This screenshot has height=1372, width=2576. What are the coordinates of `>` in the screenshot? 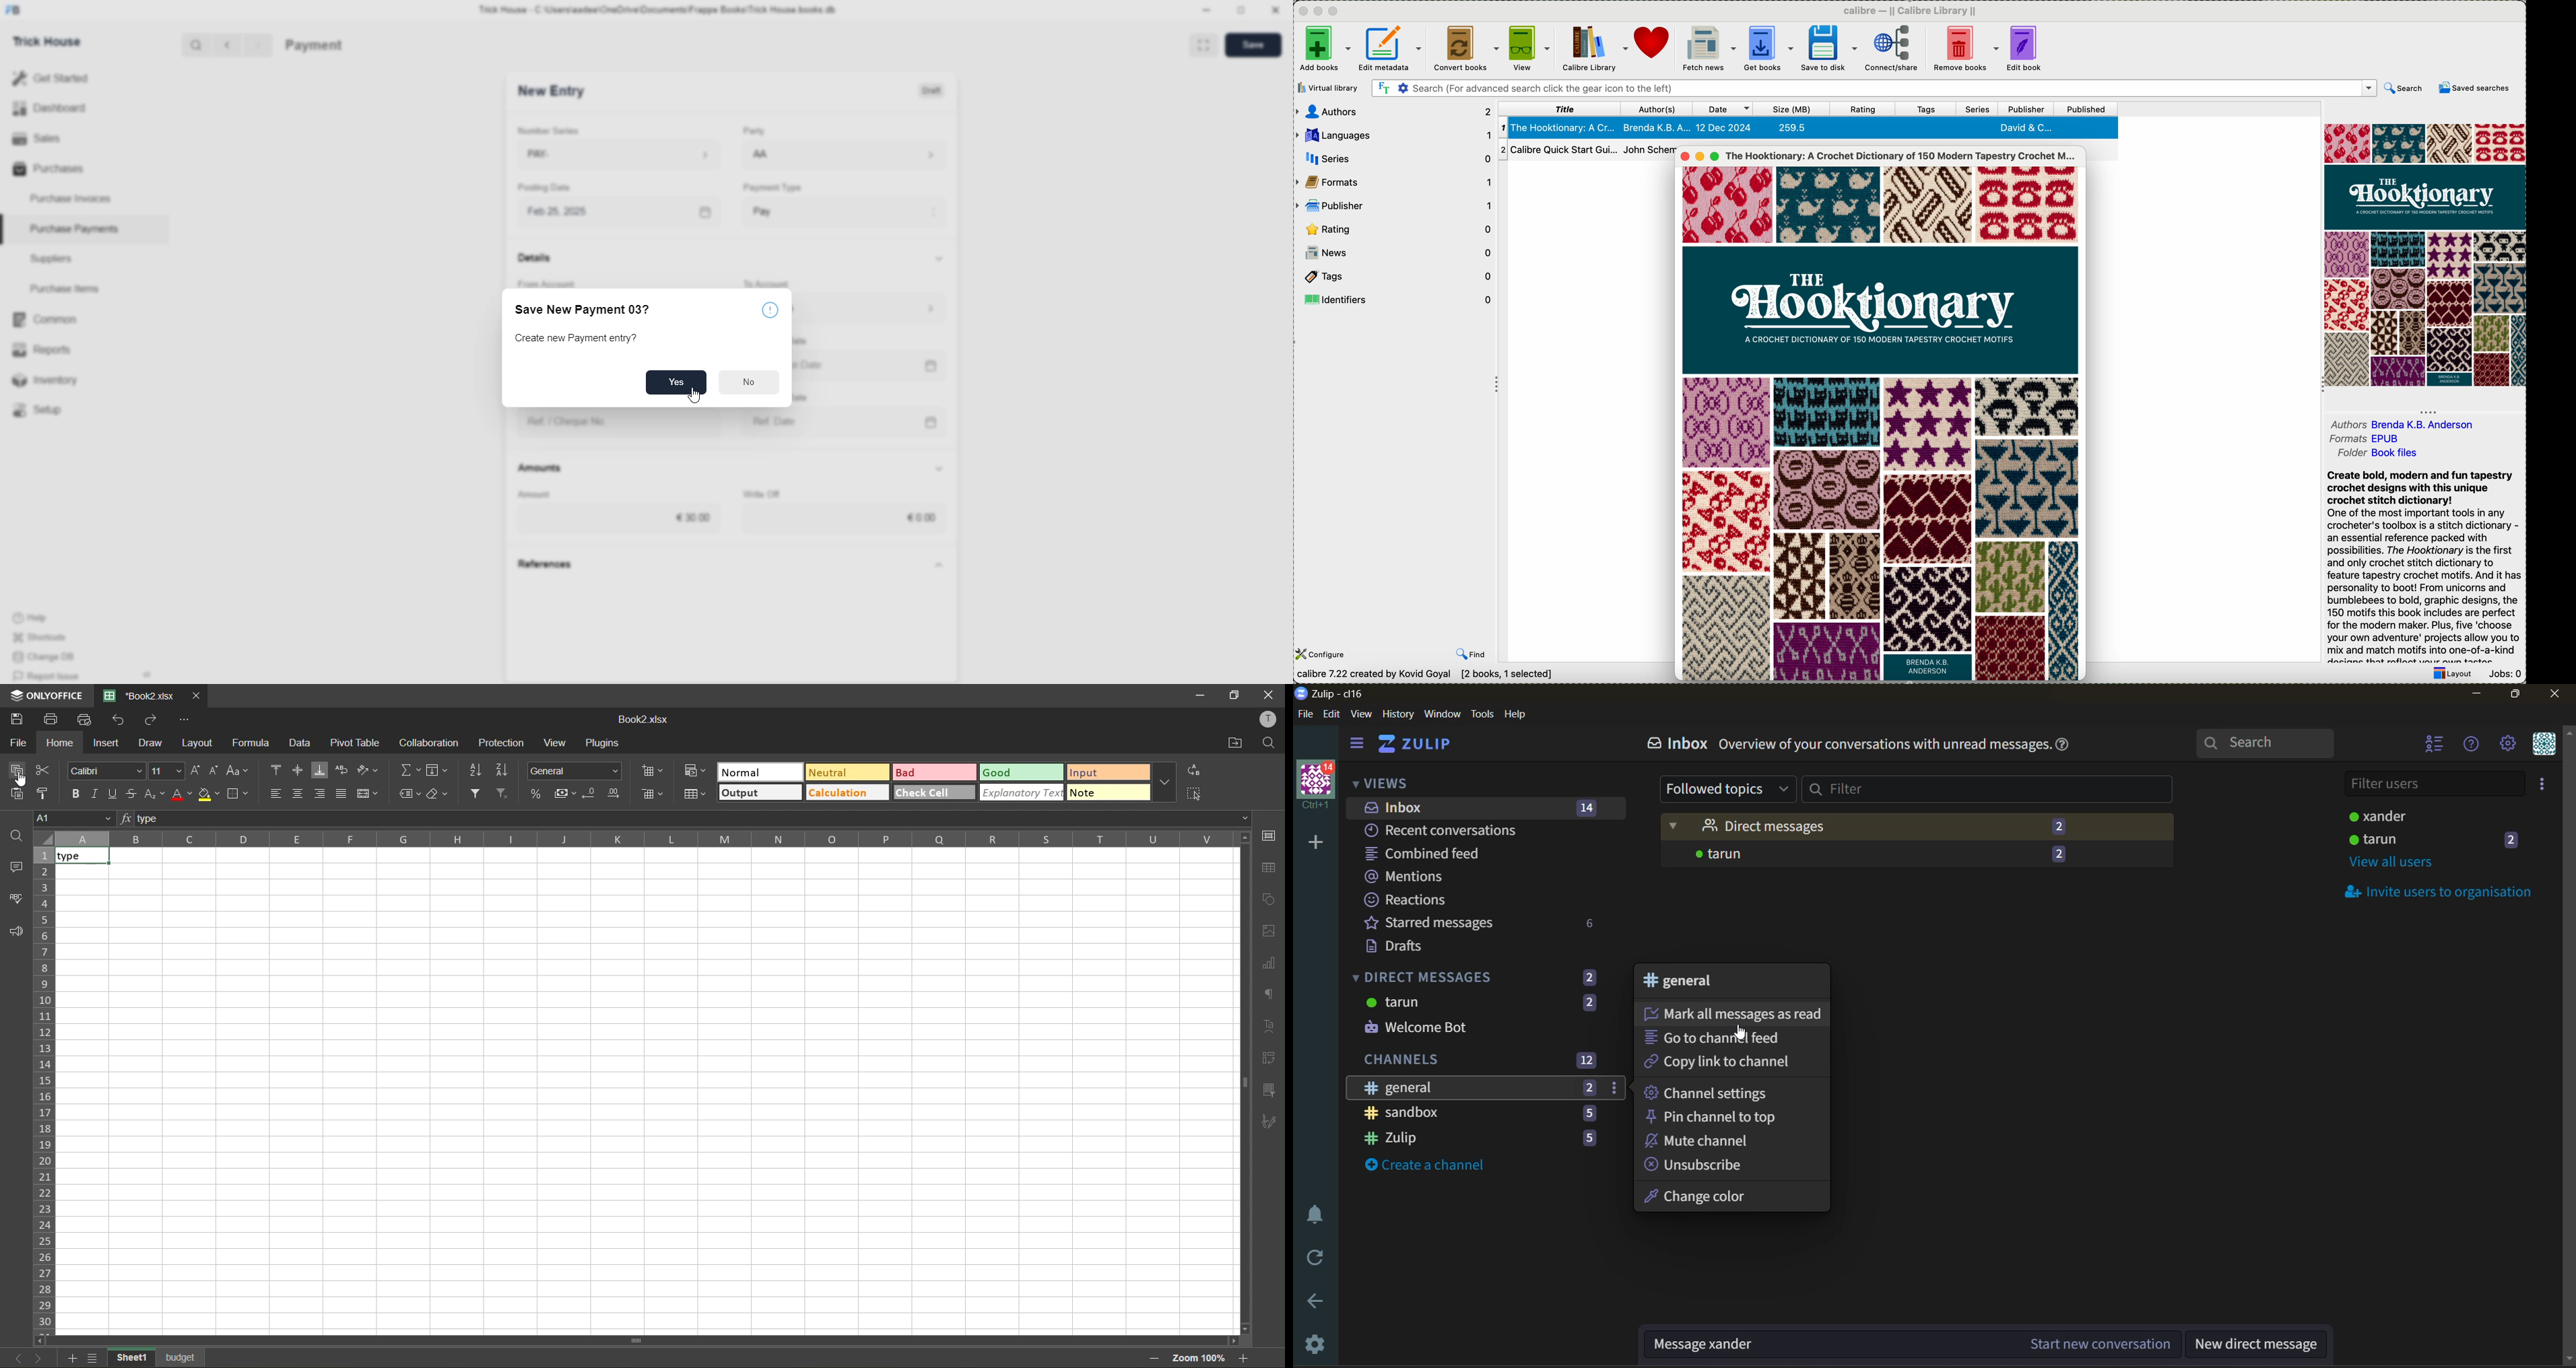 It's located at (257, 45).